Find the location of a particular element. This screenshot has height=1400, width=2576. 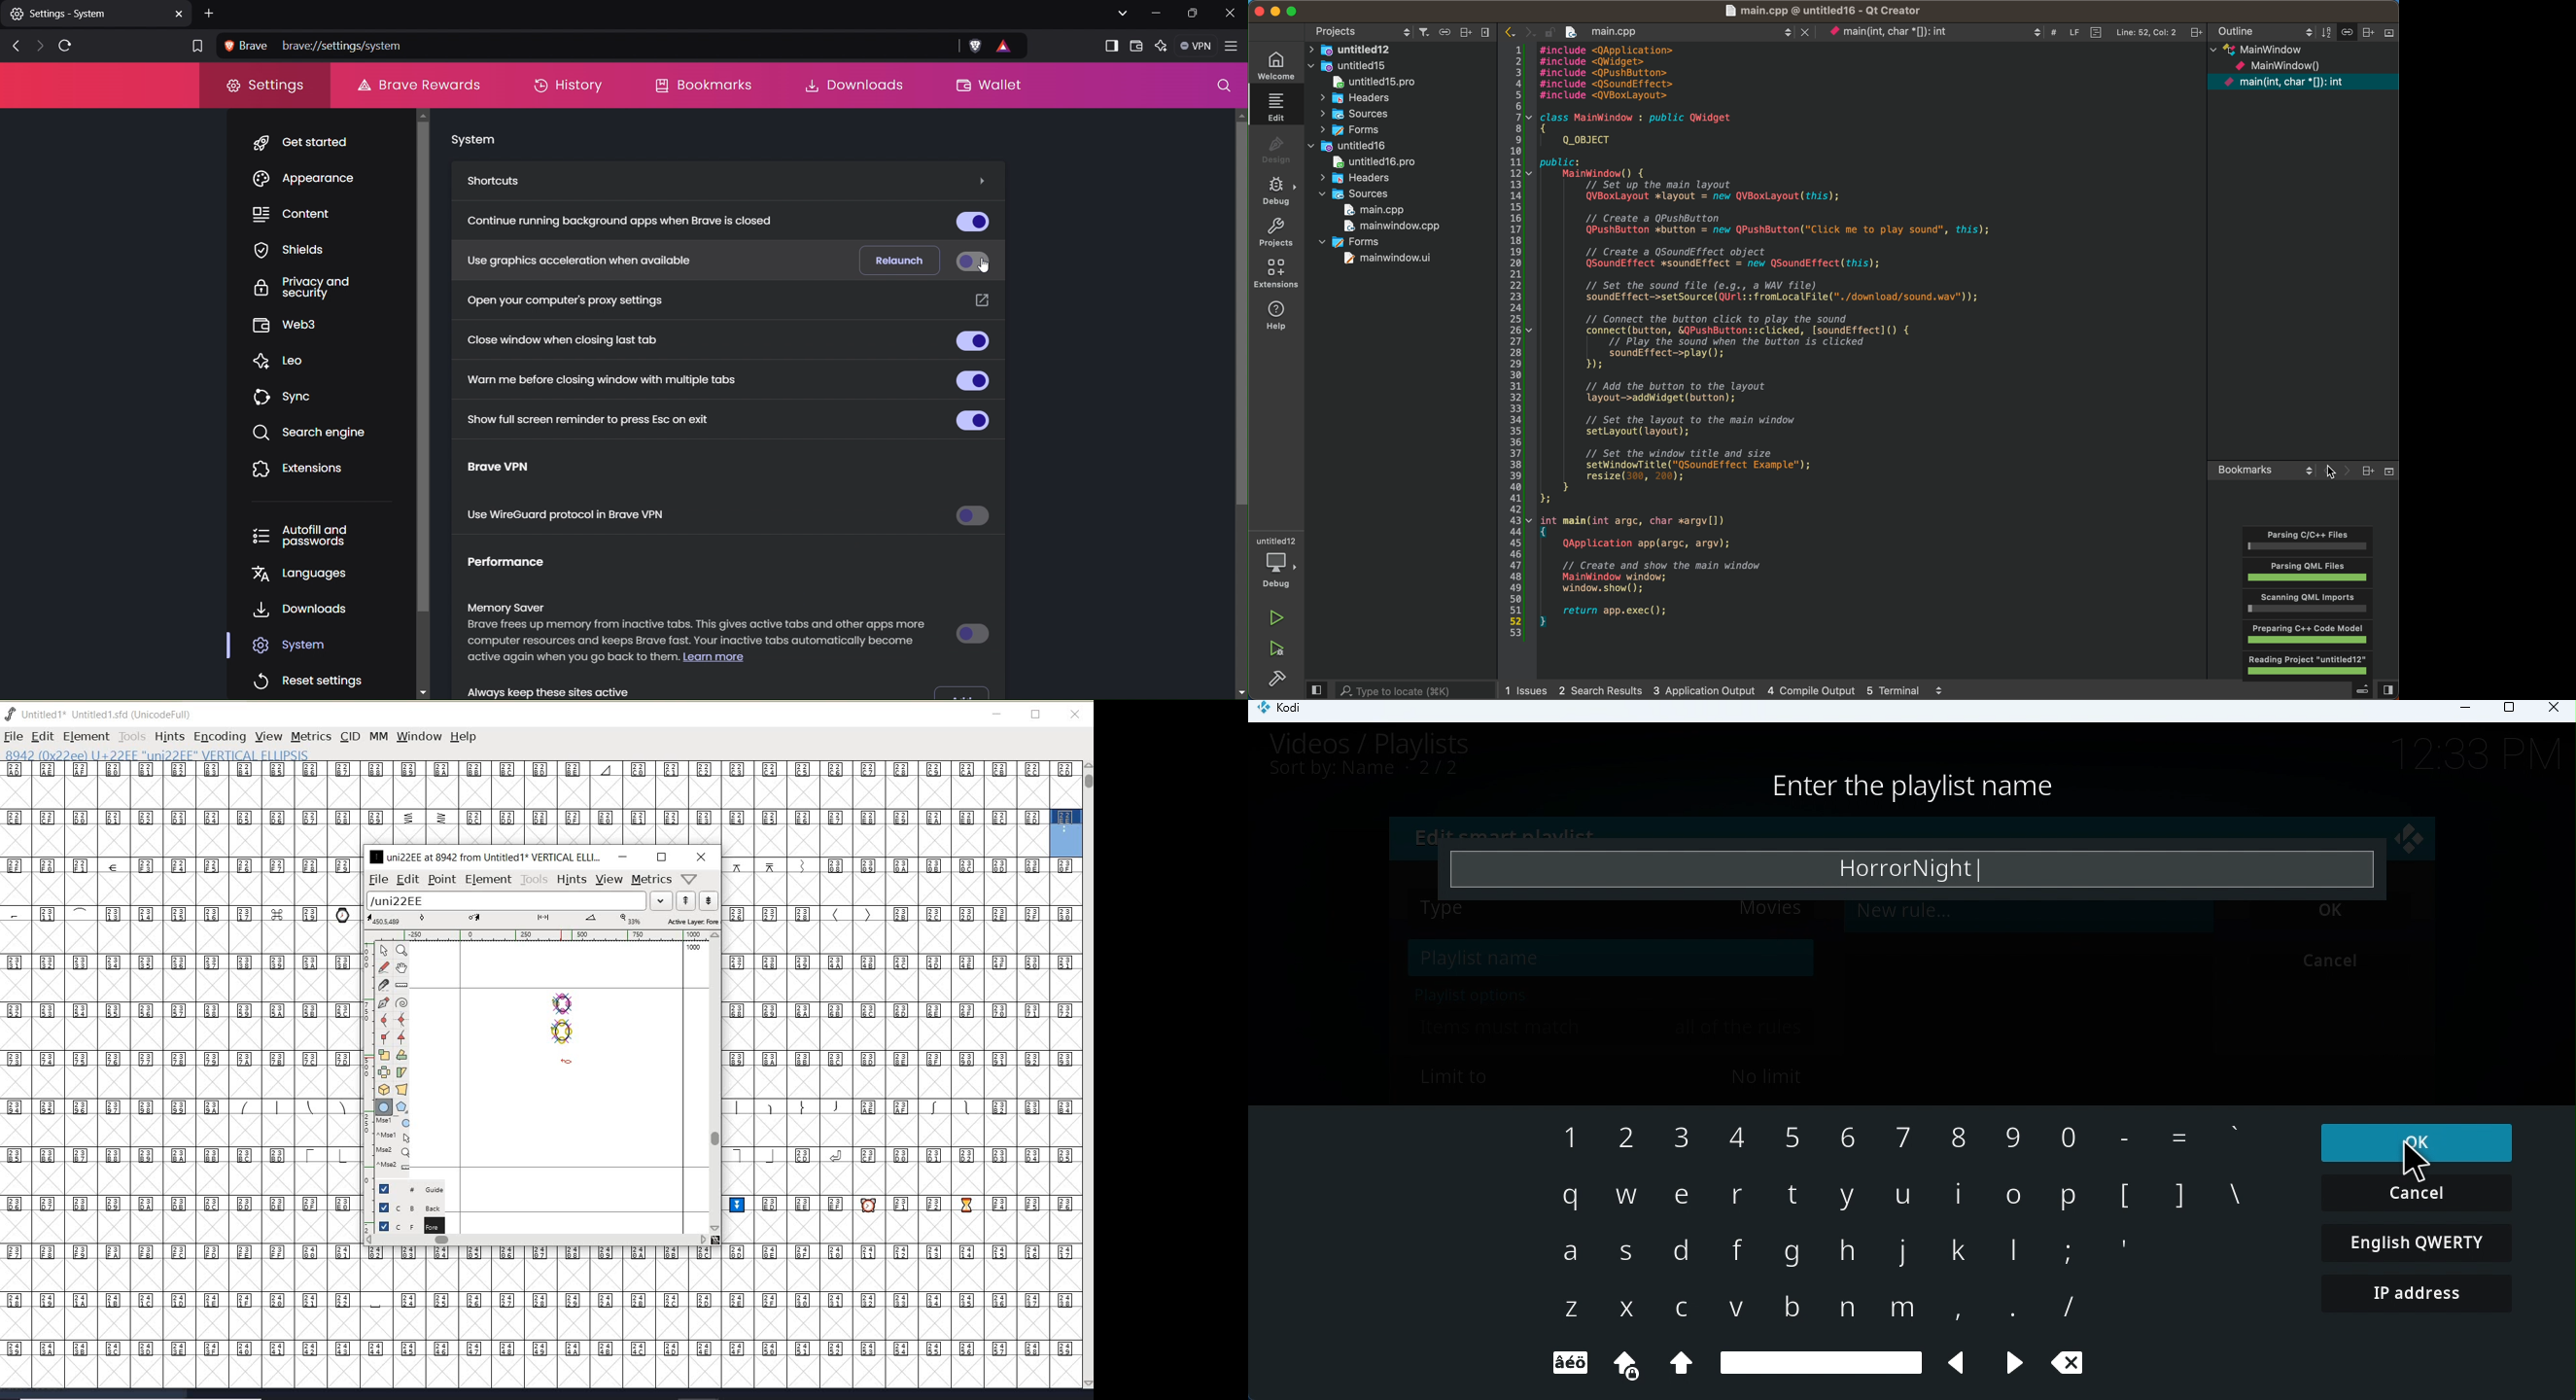

METRICS is located at coordinates (311, 736).